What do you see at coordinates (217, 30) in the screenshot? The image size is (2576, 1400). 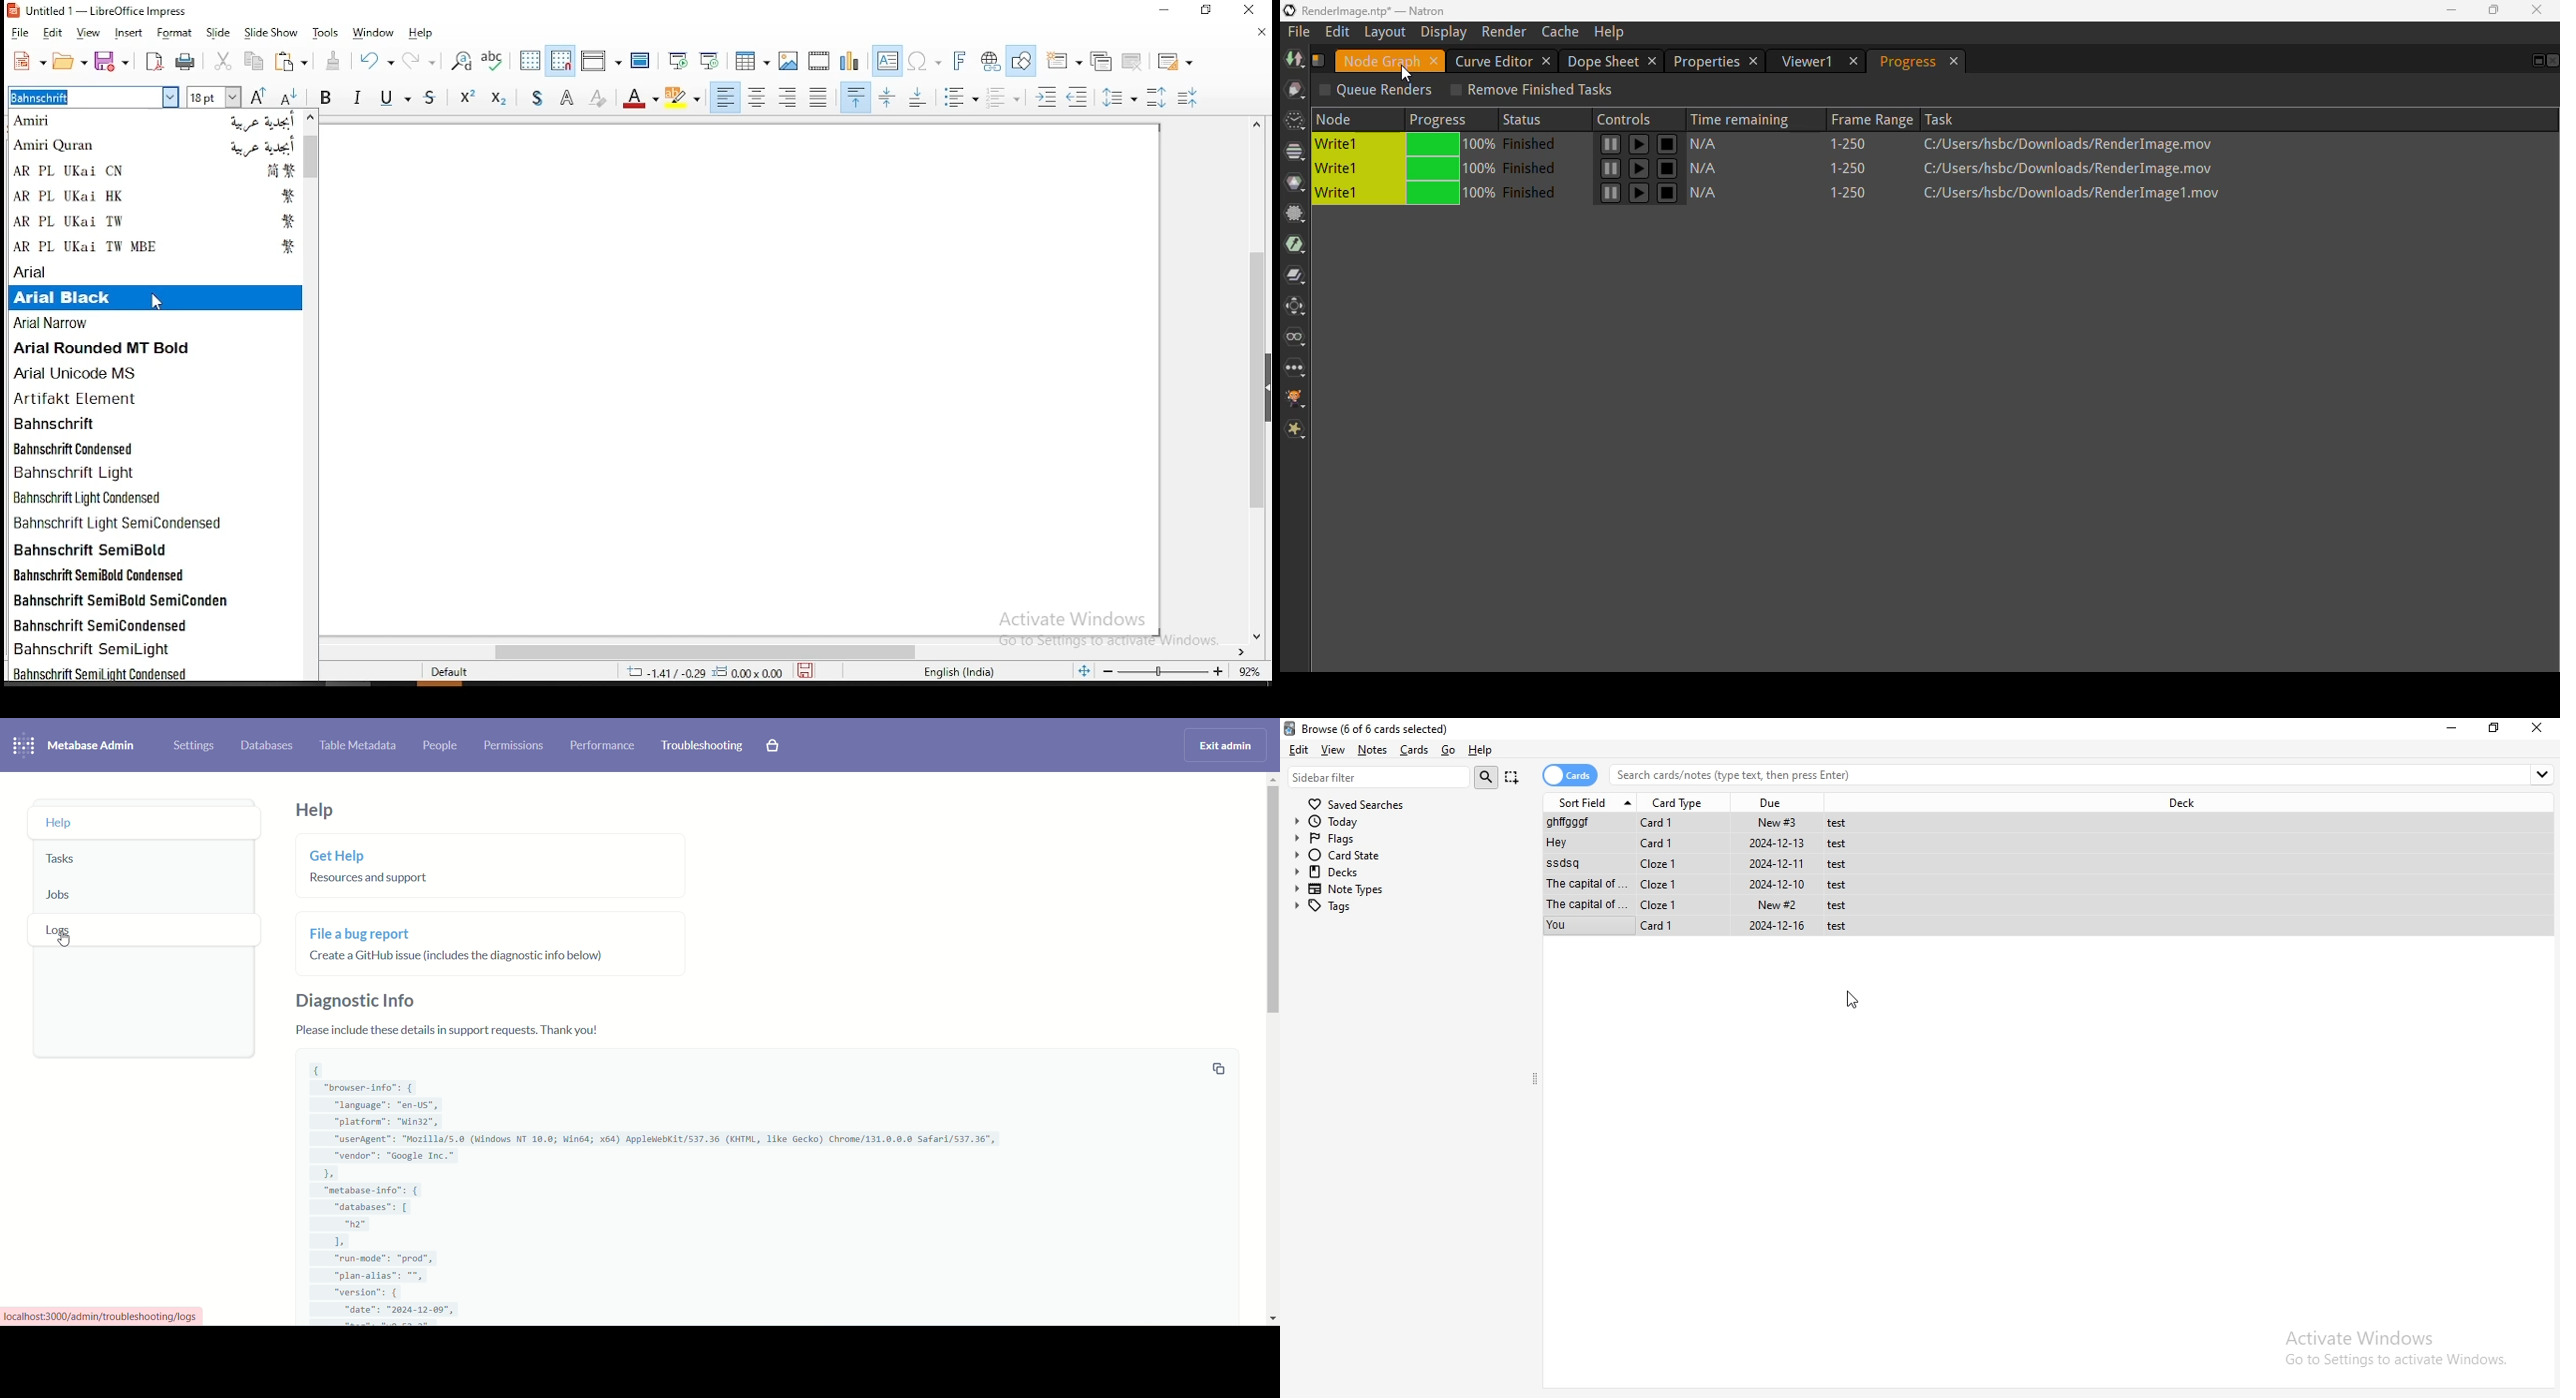 I see `slide` at bounding box center [217, 30].